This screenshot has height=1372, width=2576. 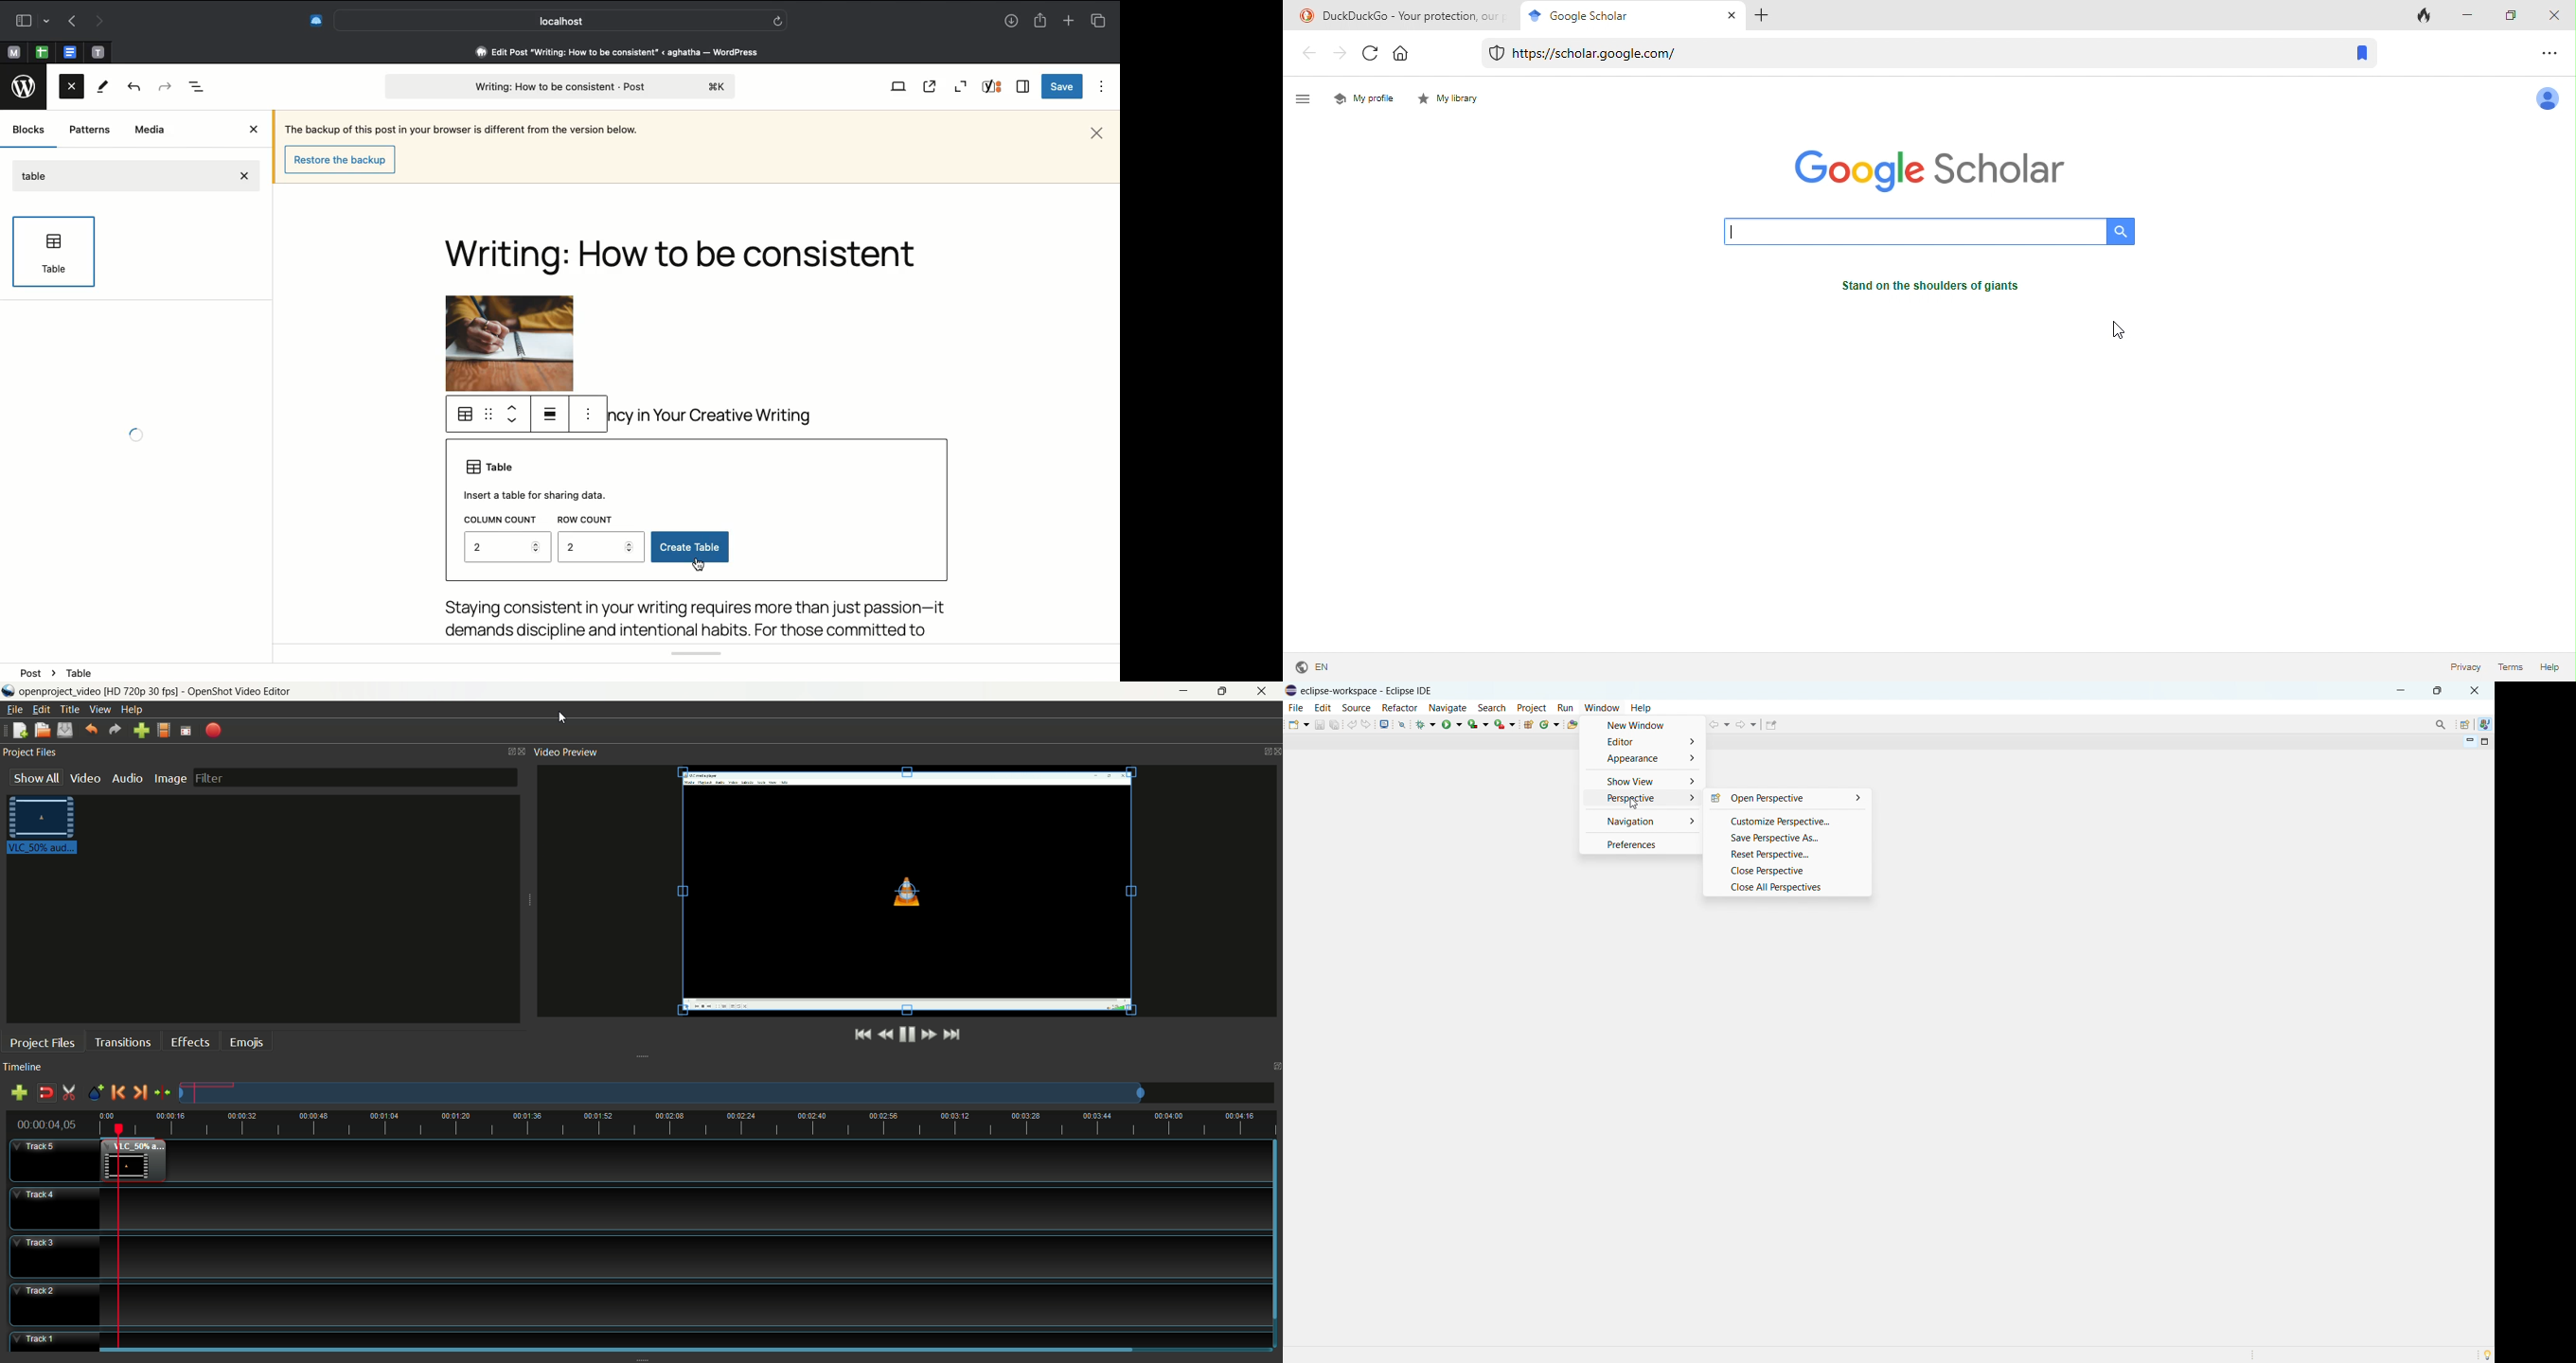 I want to click on time, so click(x=53, y=1124).